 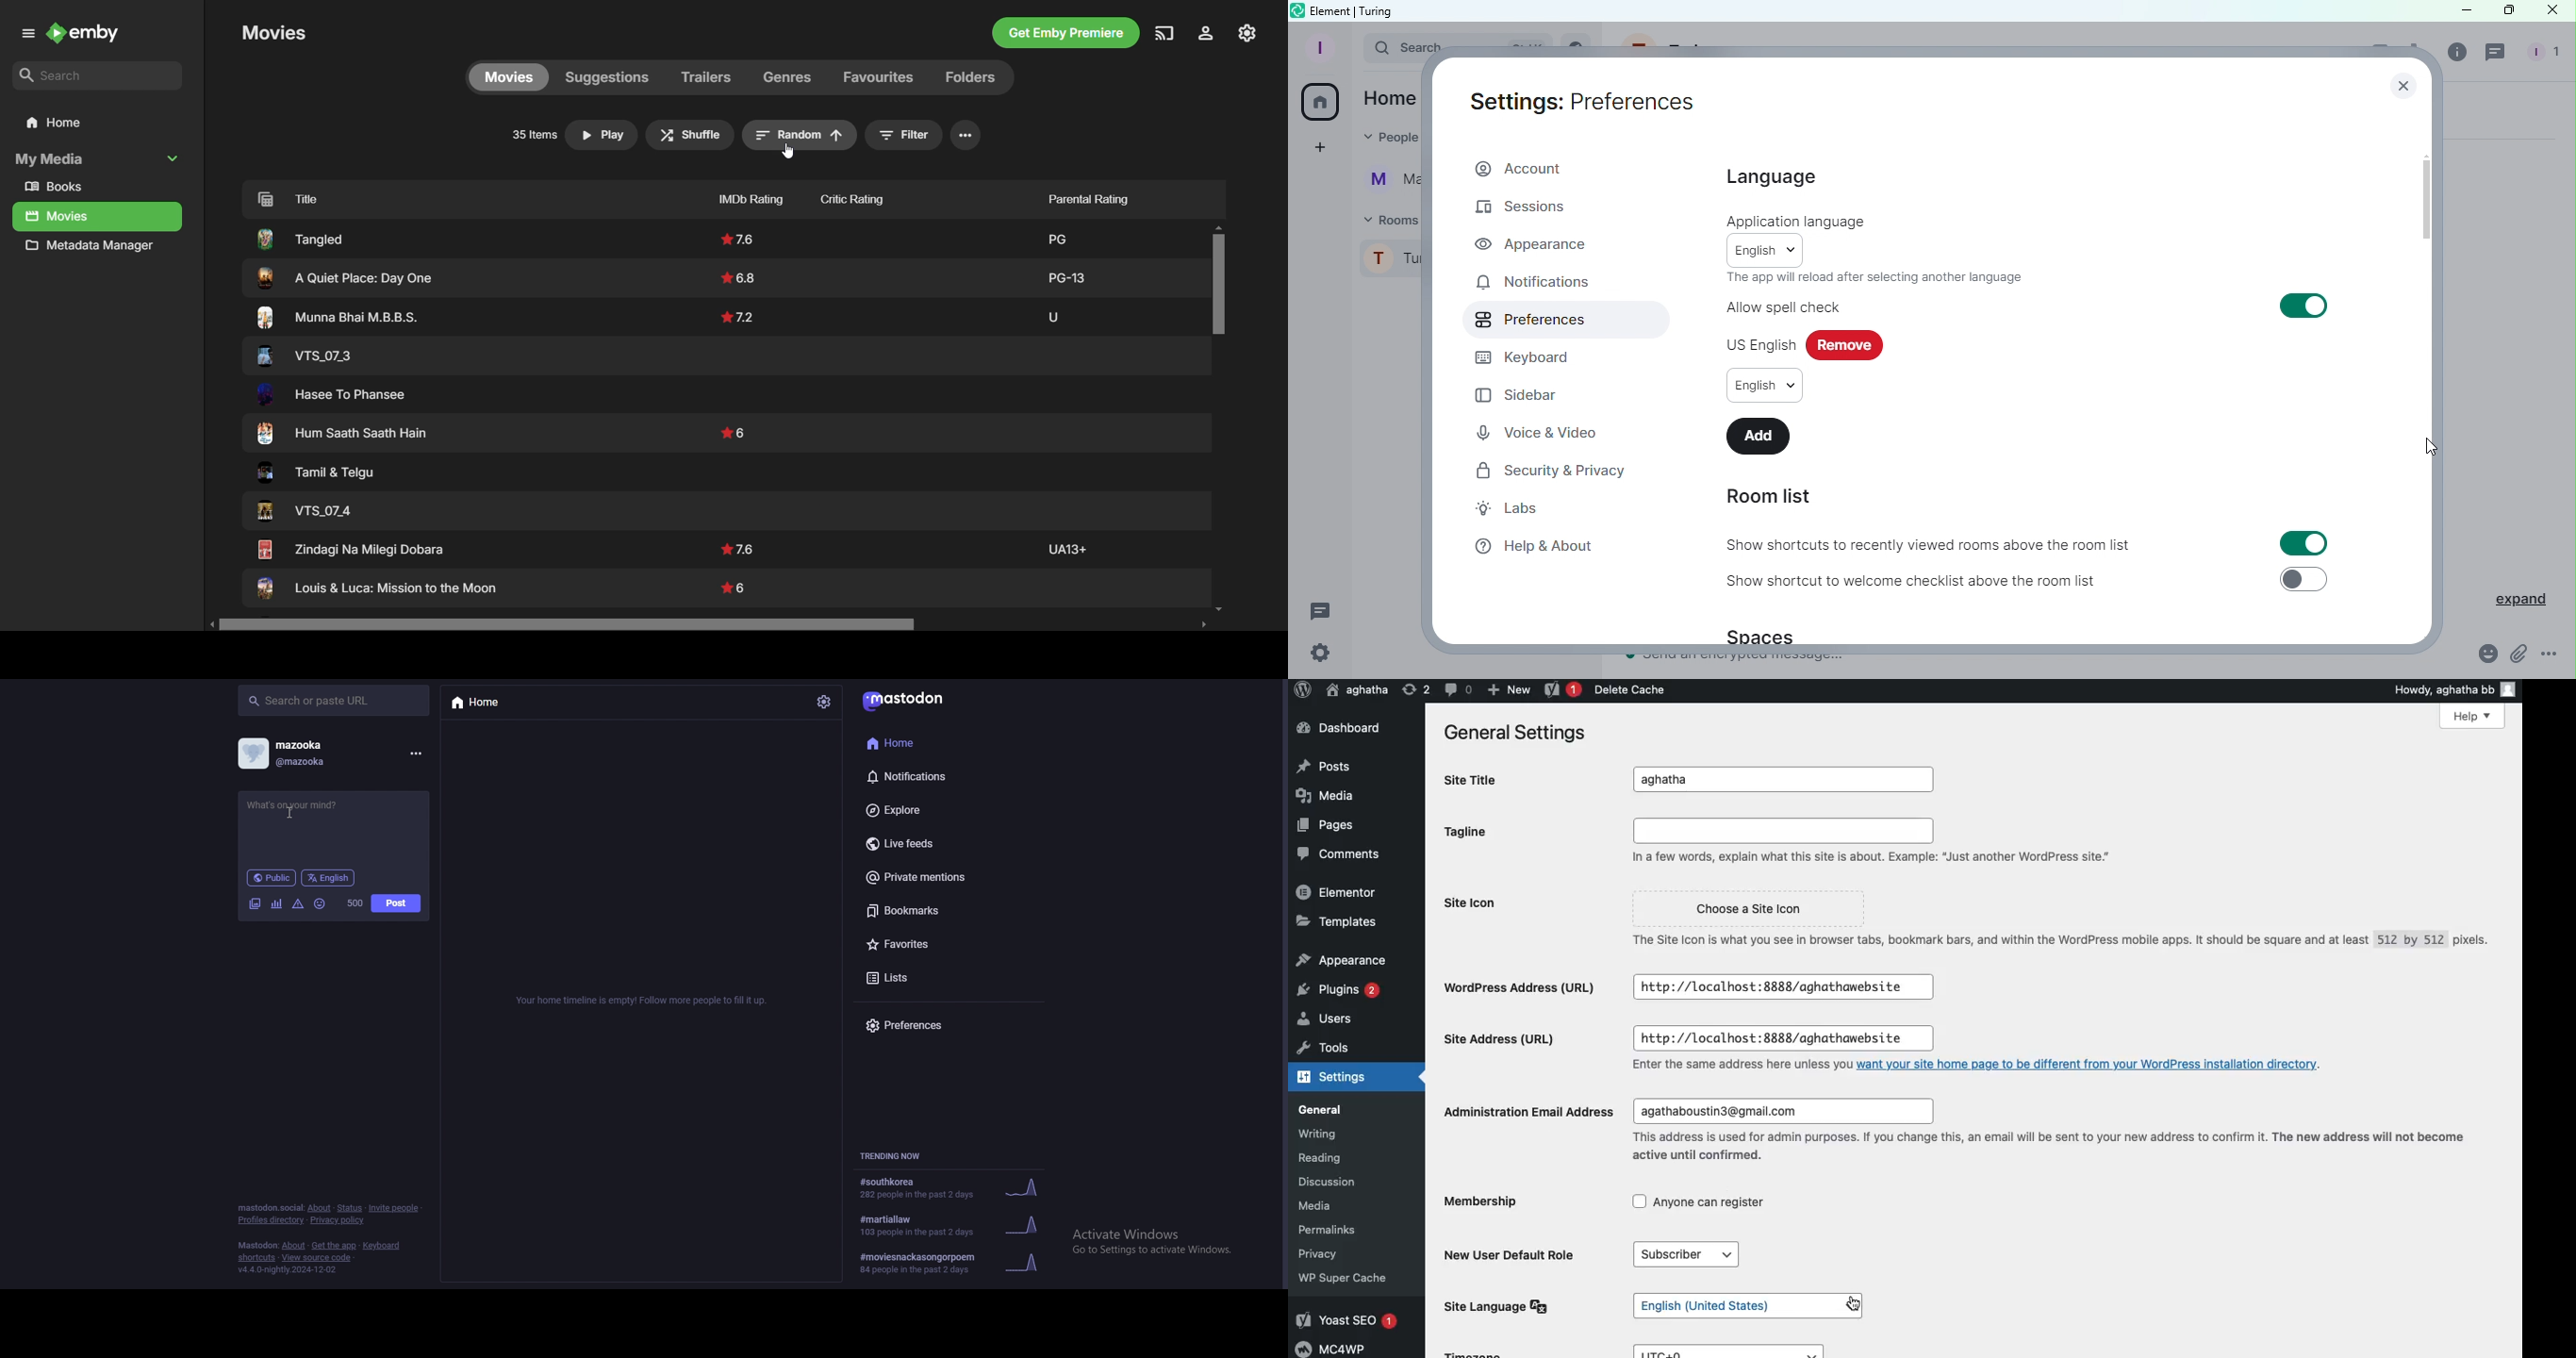 I want to click on Language, so click(x=1772, y=177).